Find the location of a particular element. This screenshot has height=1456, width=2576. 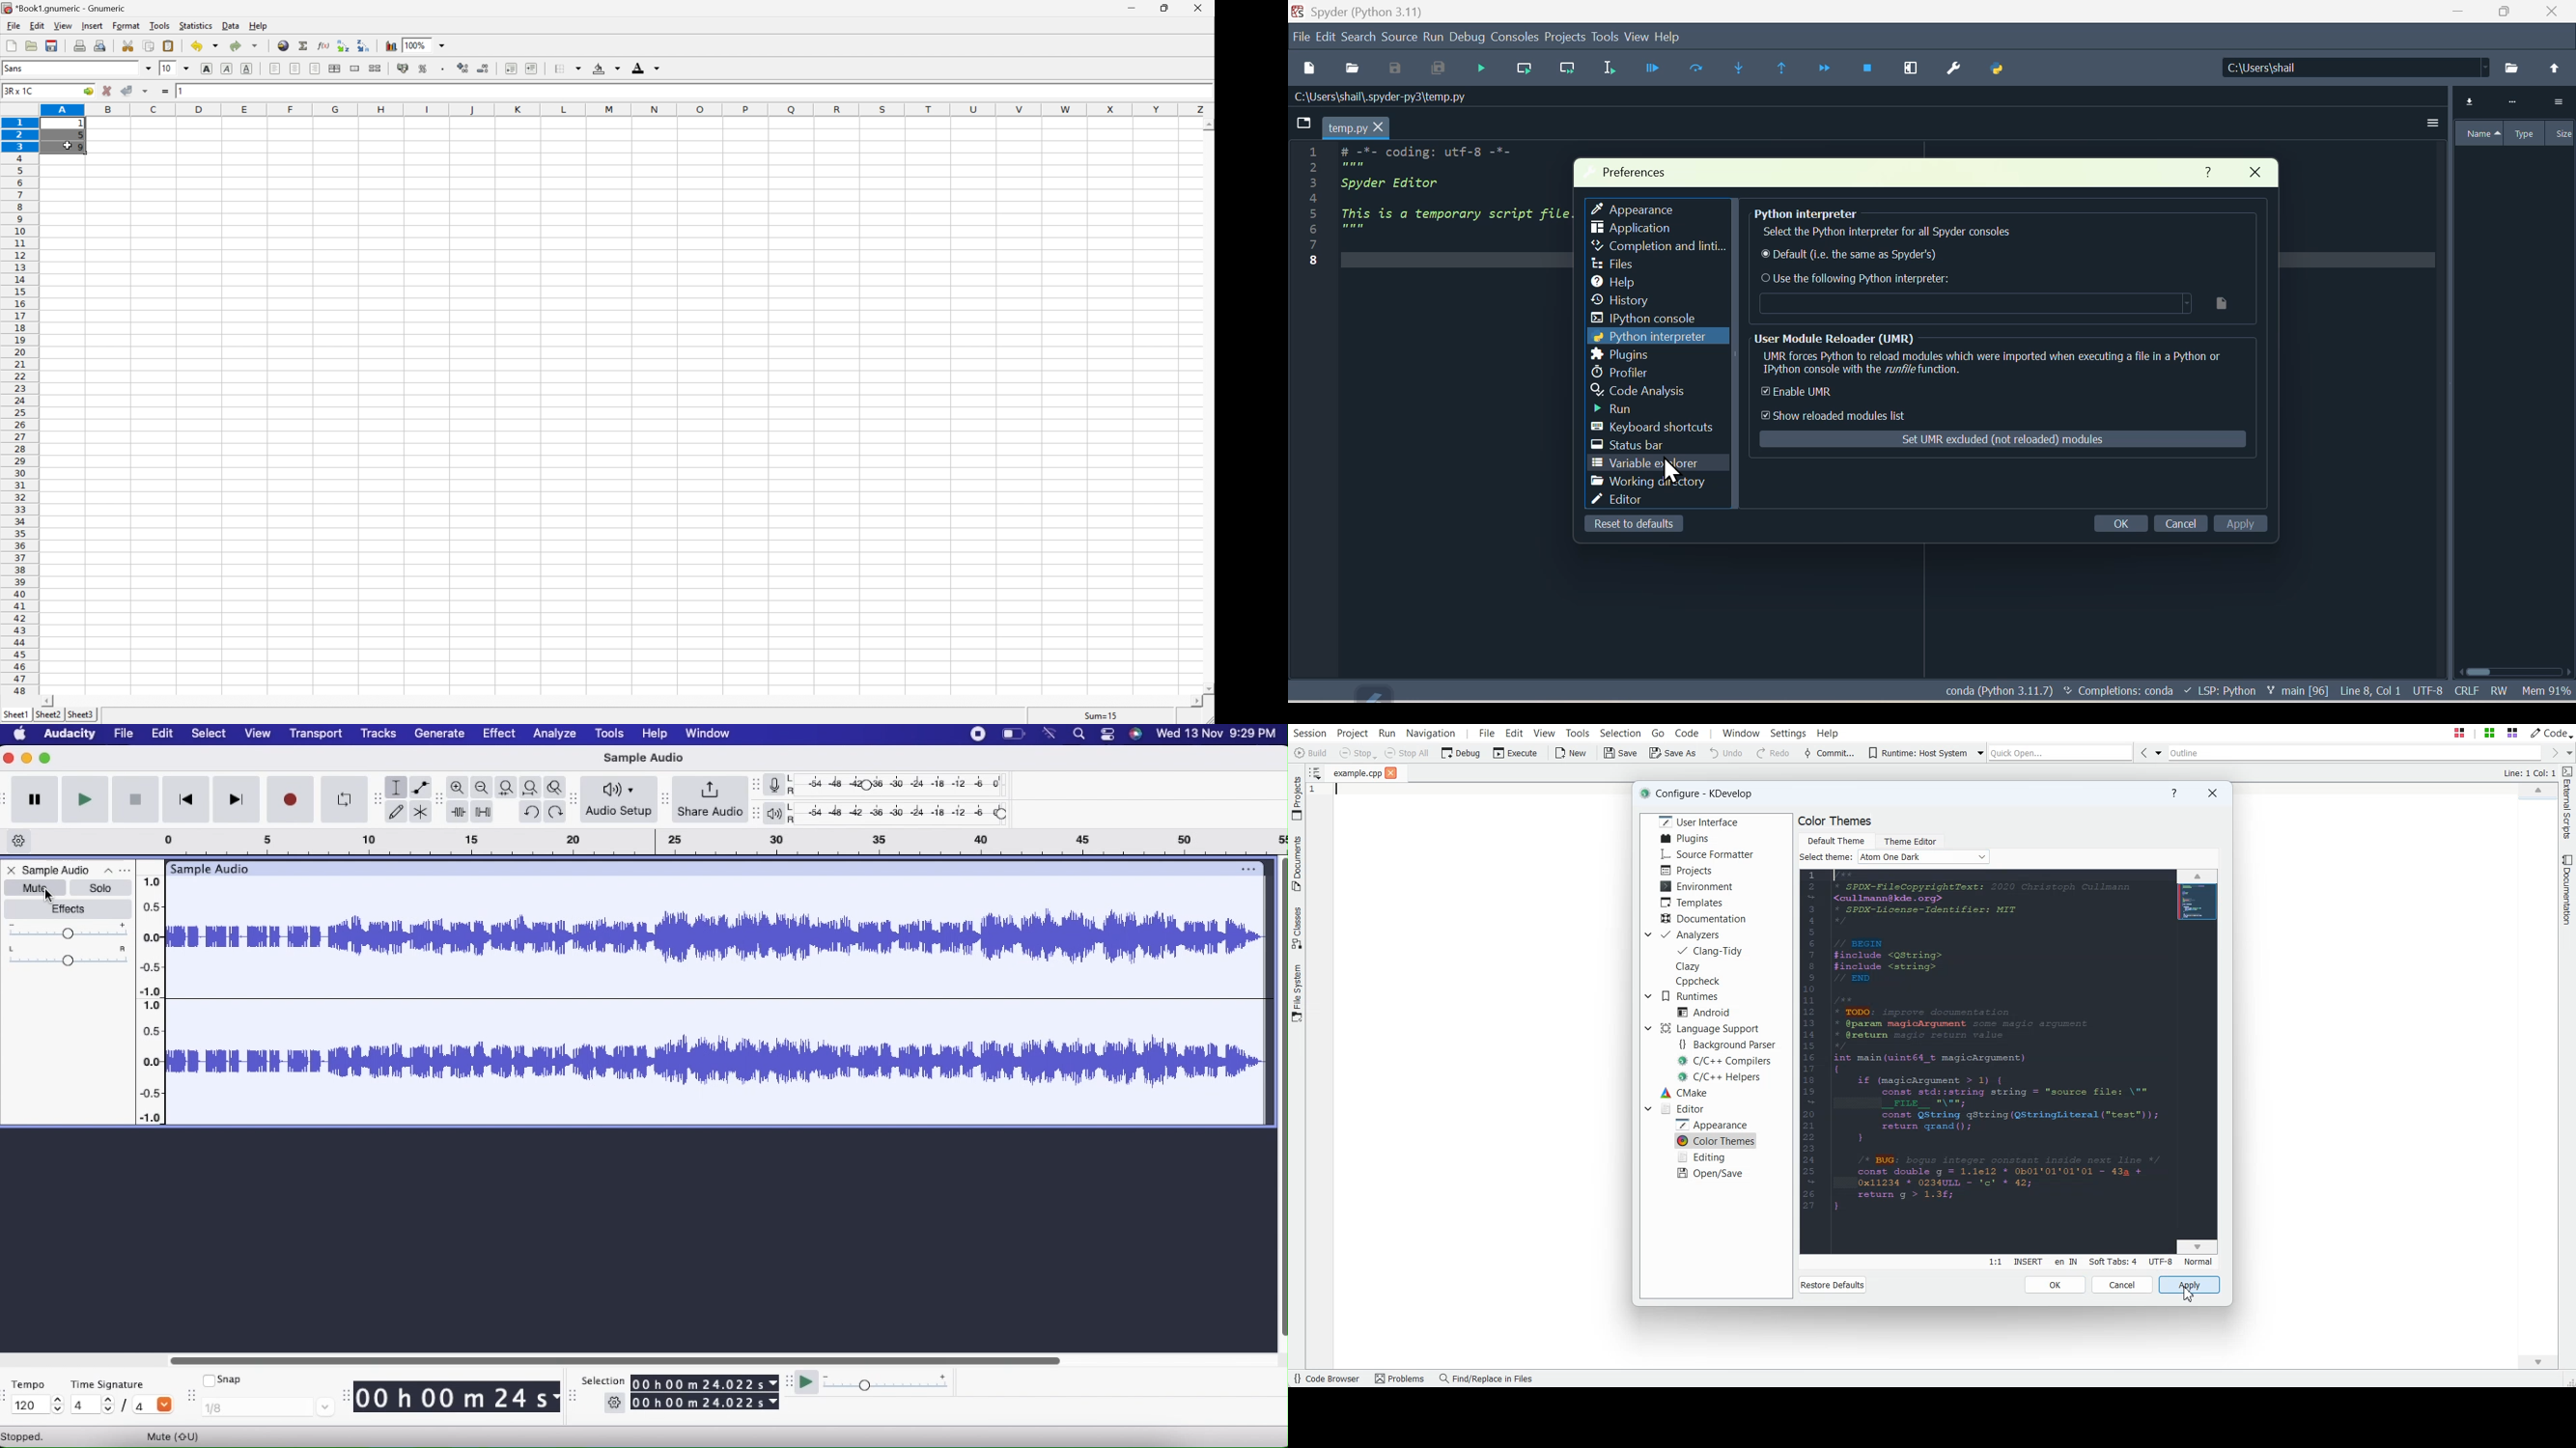

/ is located at coordinates (126, 1406).